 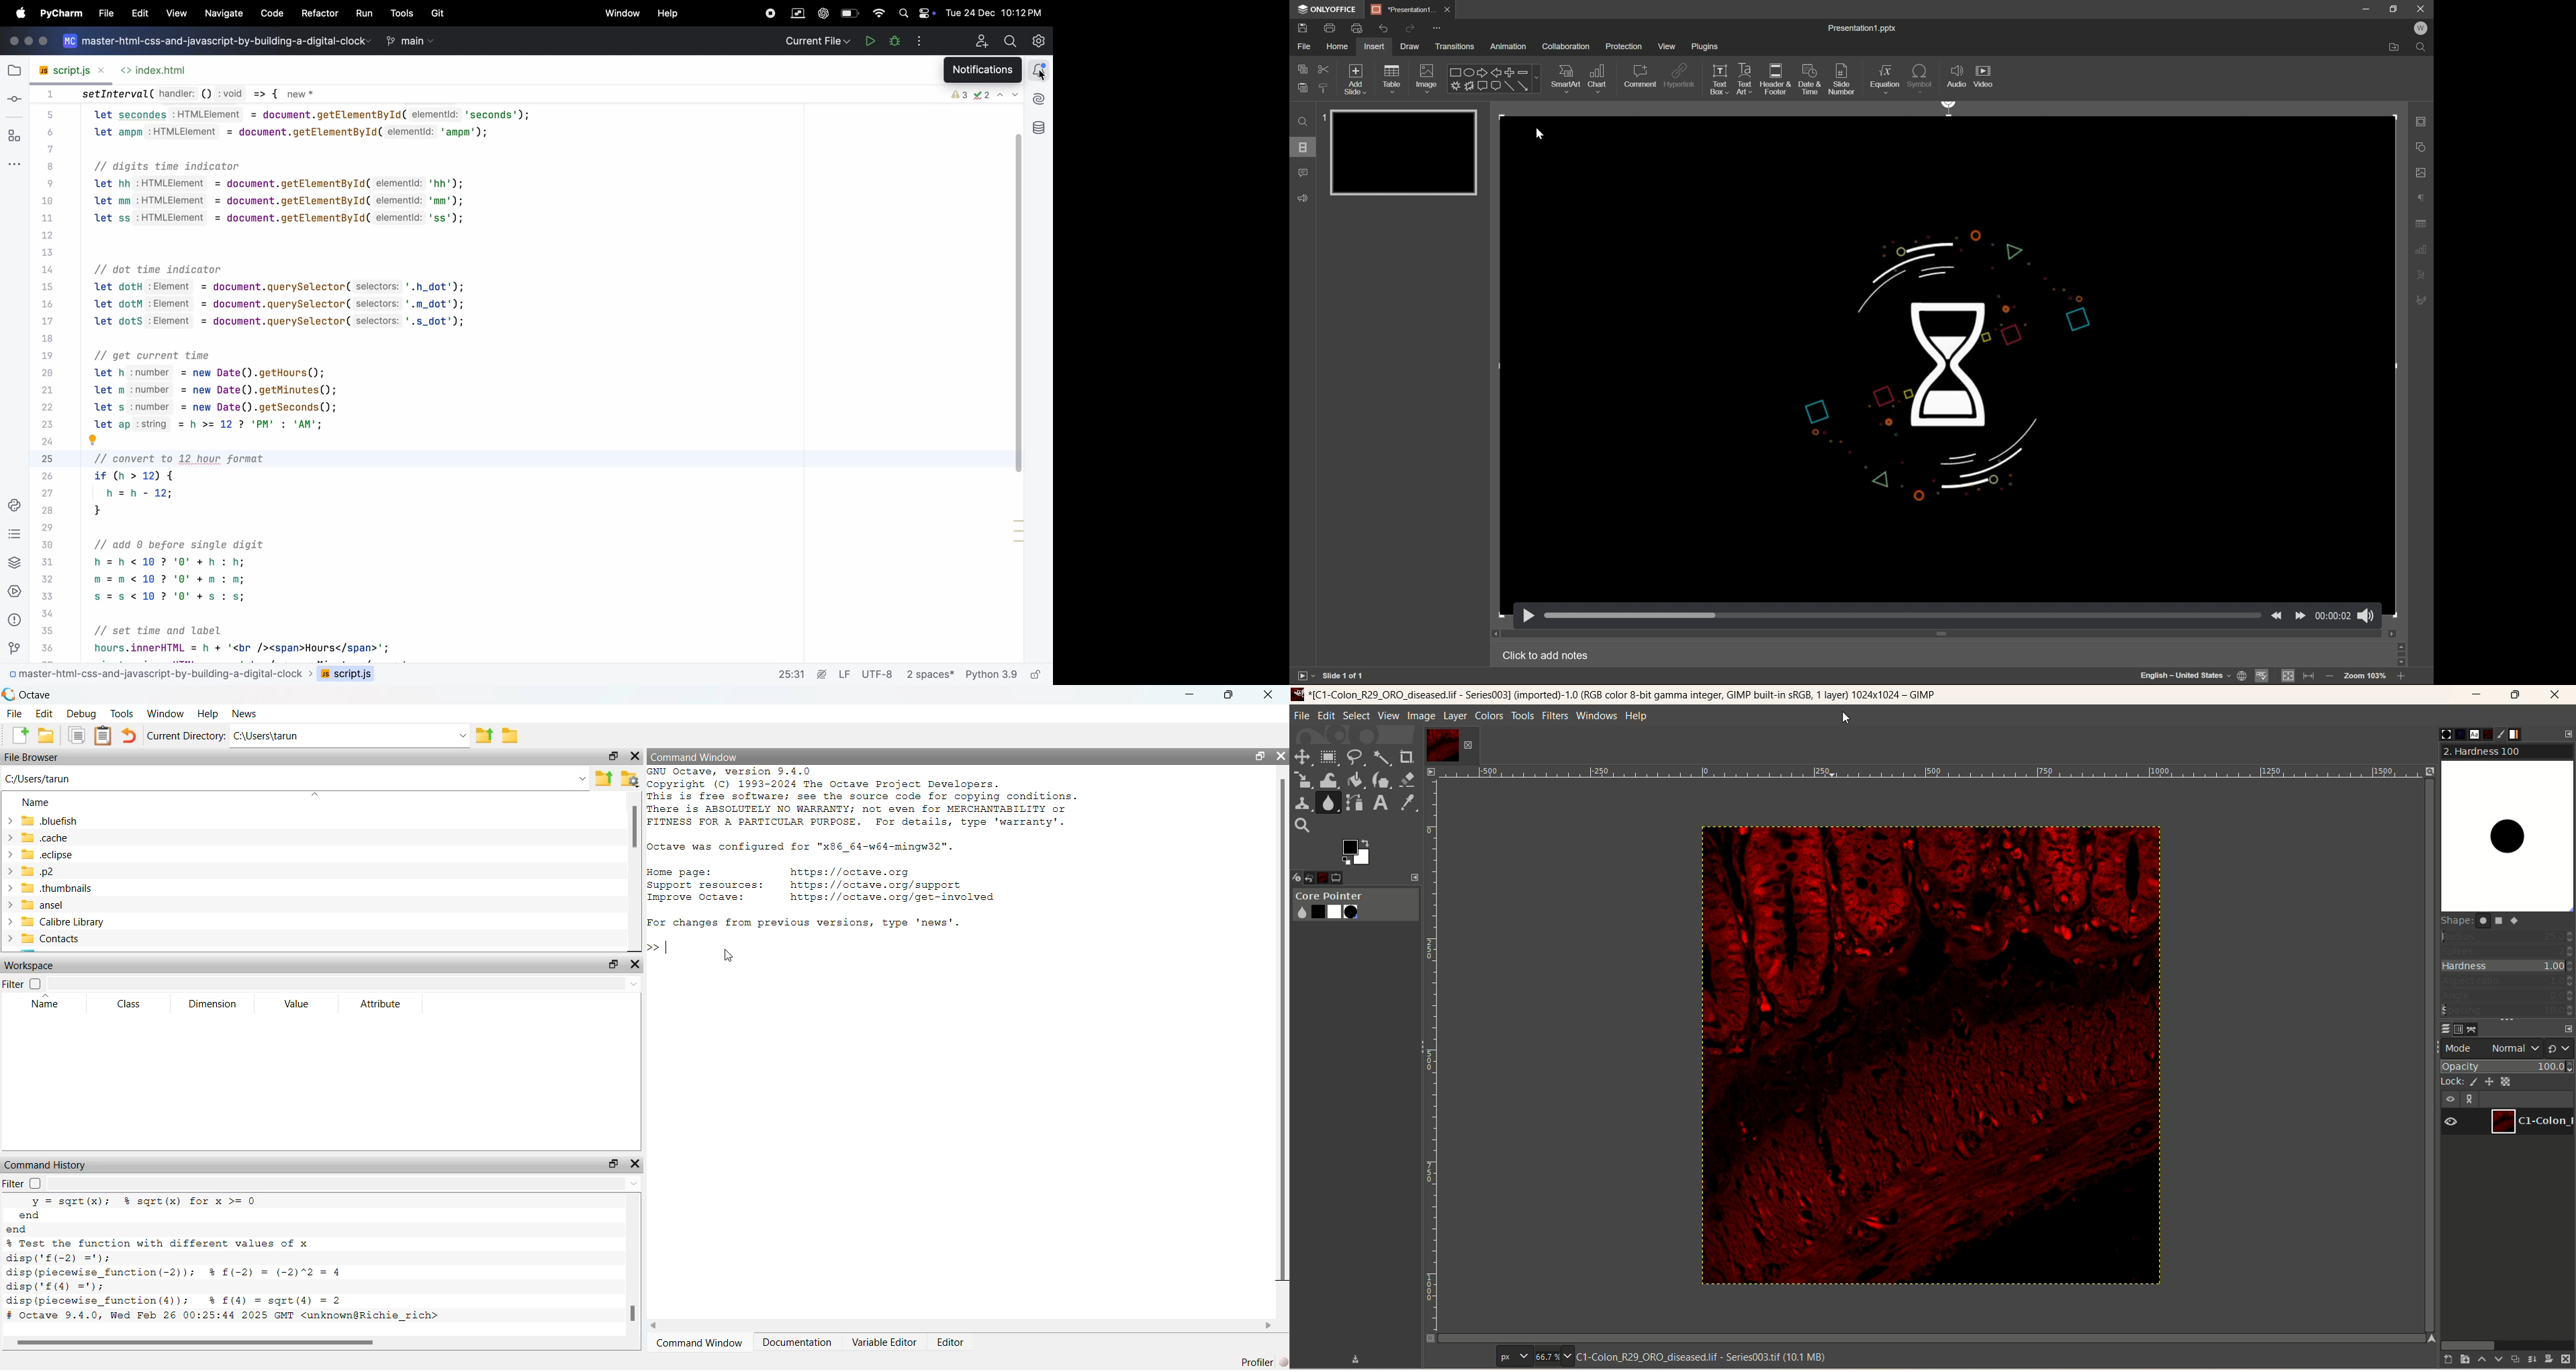 What do you see at coordinates (1229, 696) in the screenshot?
I see `Maximize/Restore` at bounding box center [1229, 696].